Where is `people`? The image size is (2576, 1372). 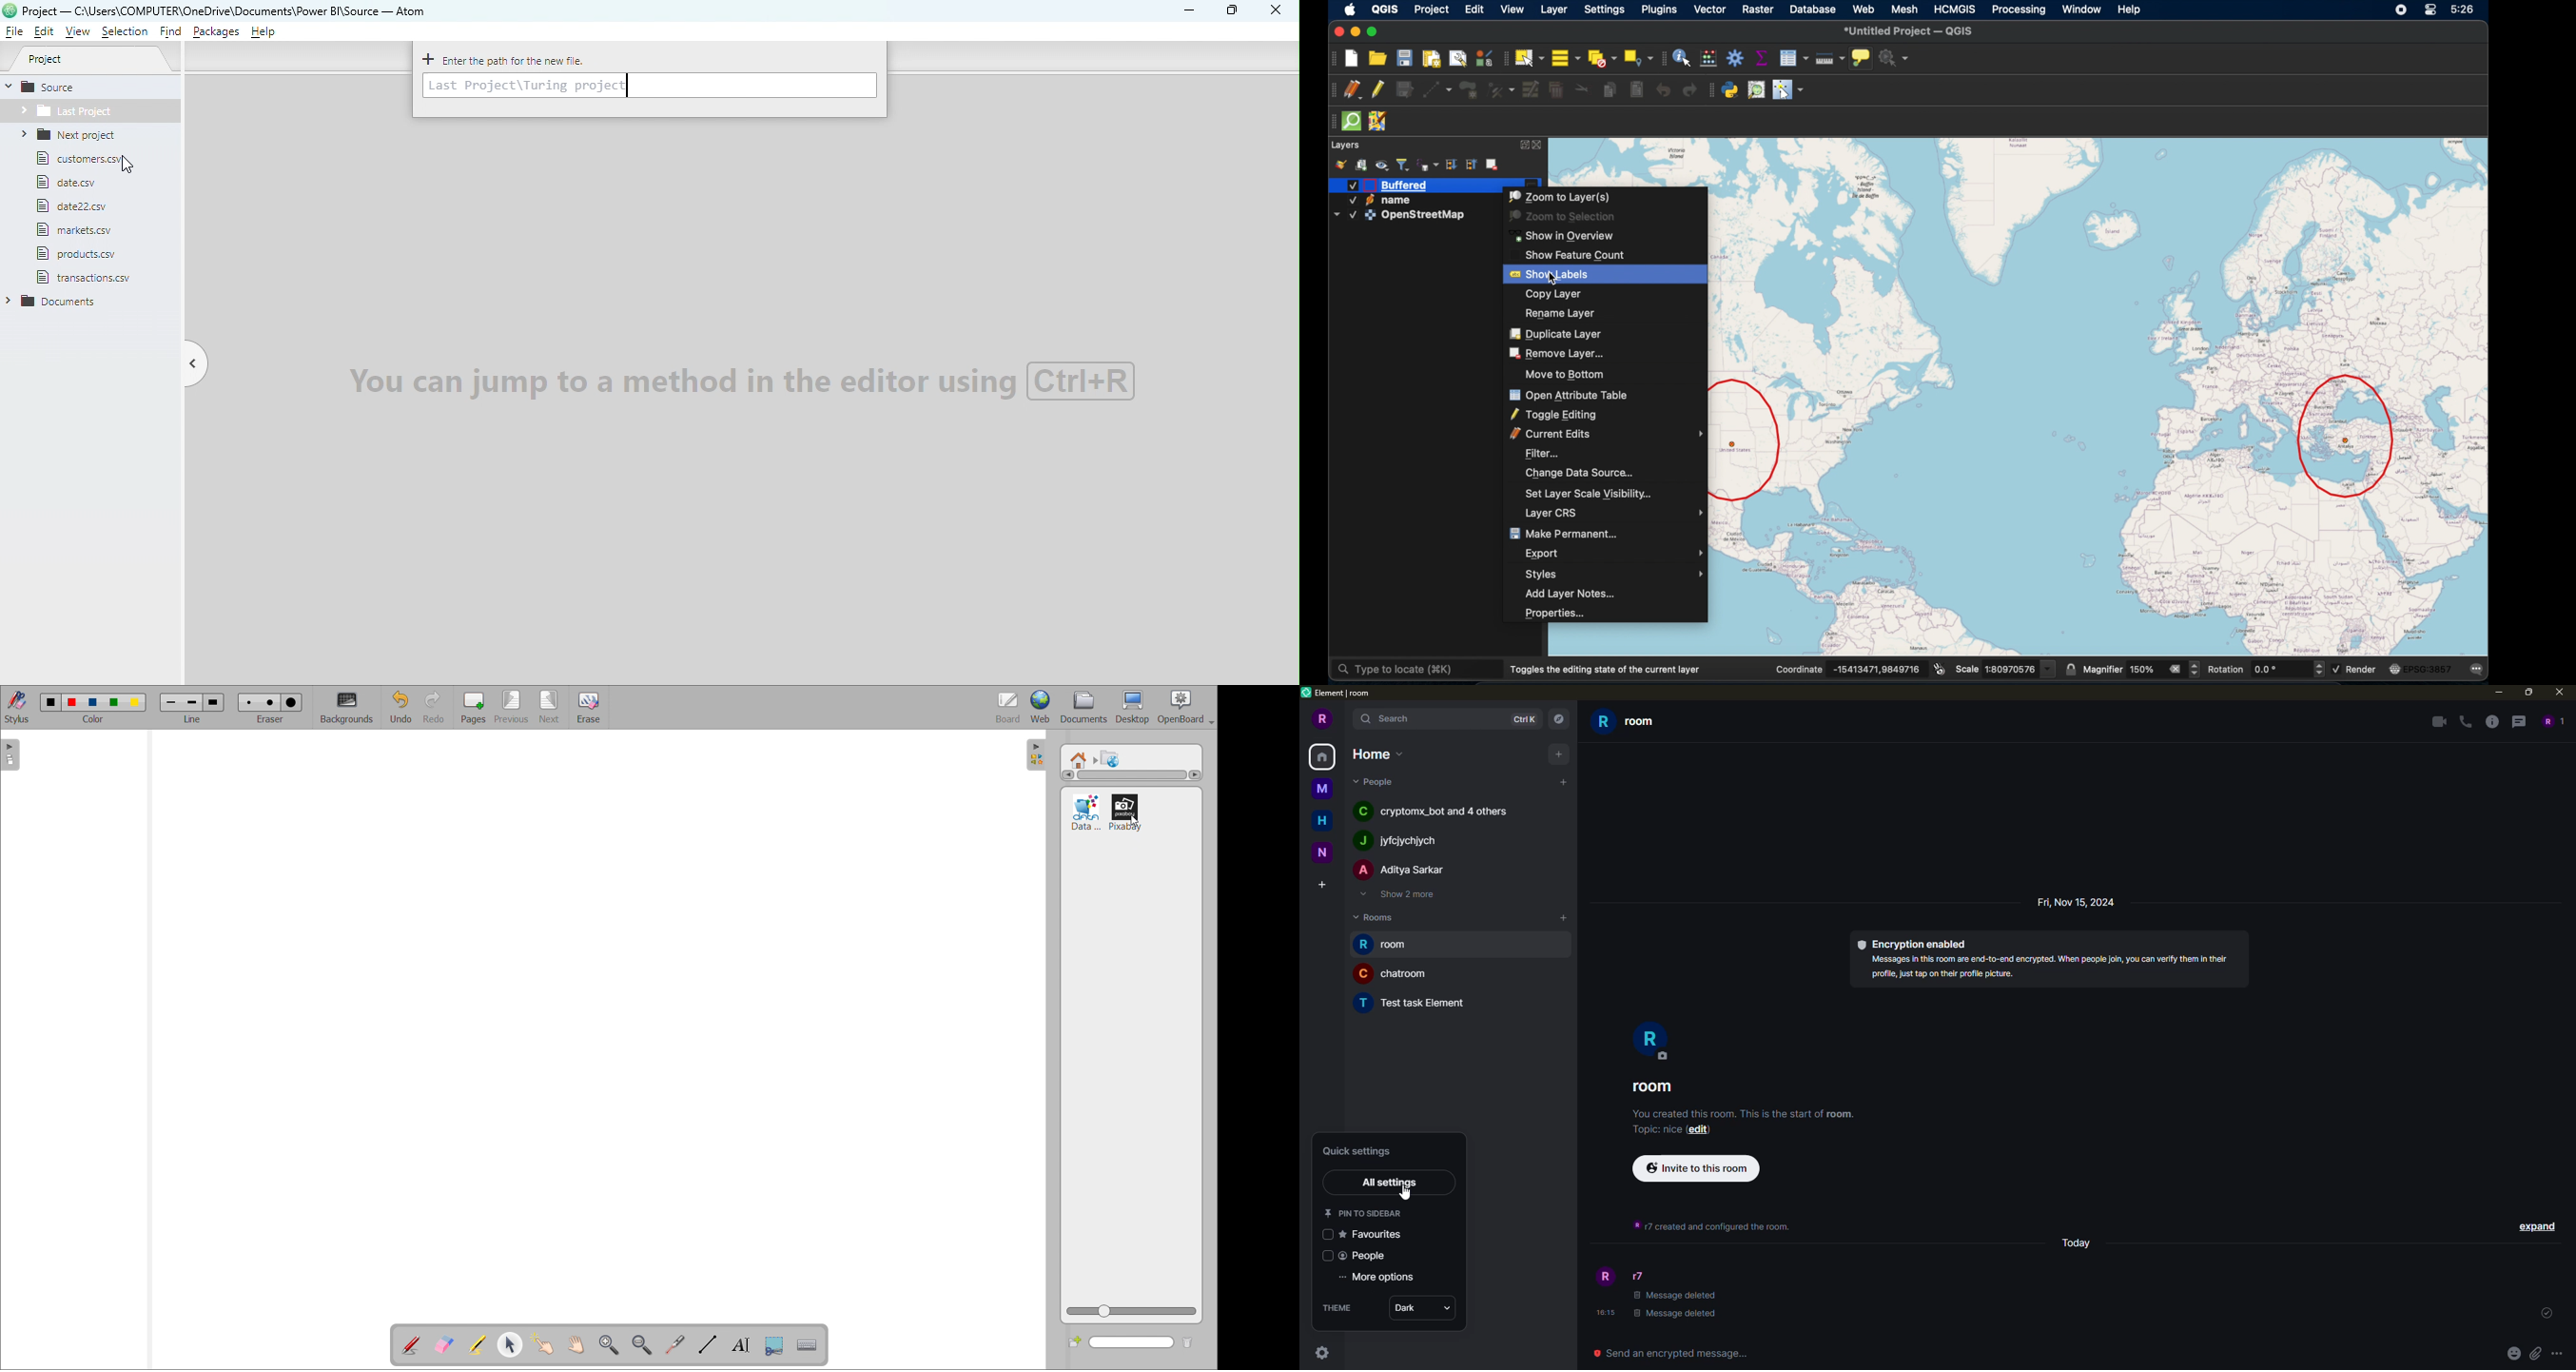
people is located at coordinates (2551, 721).